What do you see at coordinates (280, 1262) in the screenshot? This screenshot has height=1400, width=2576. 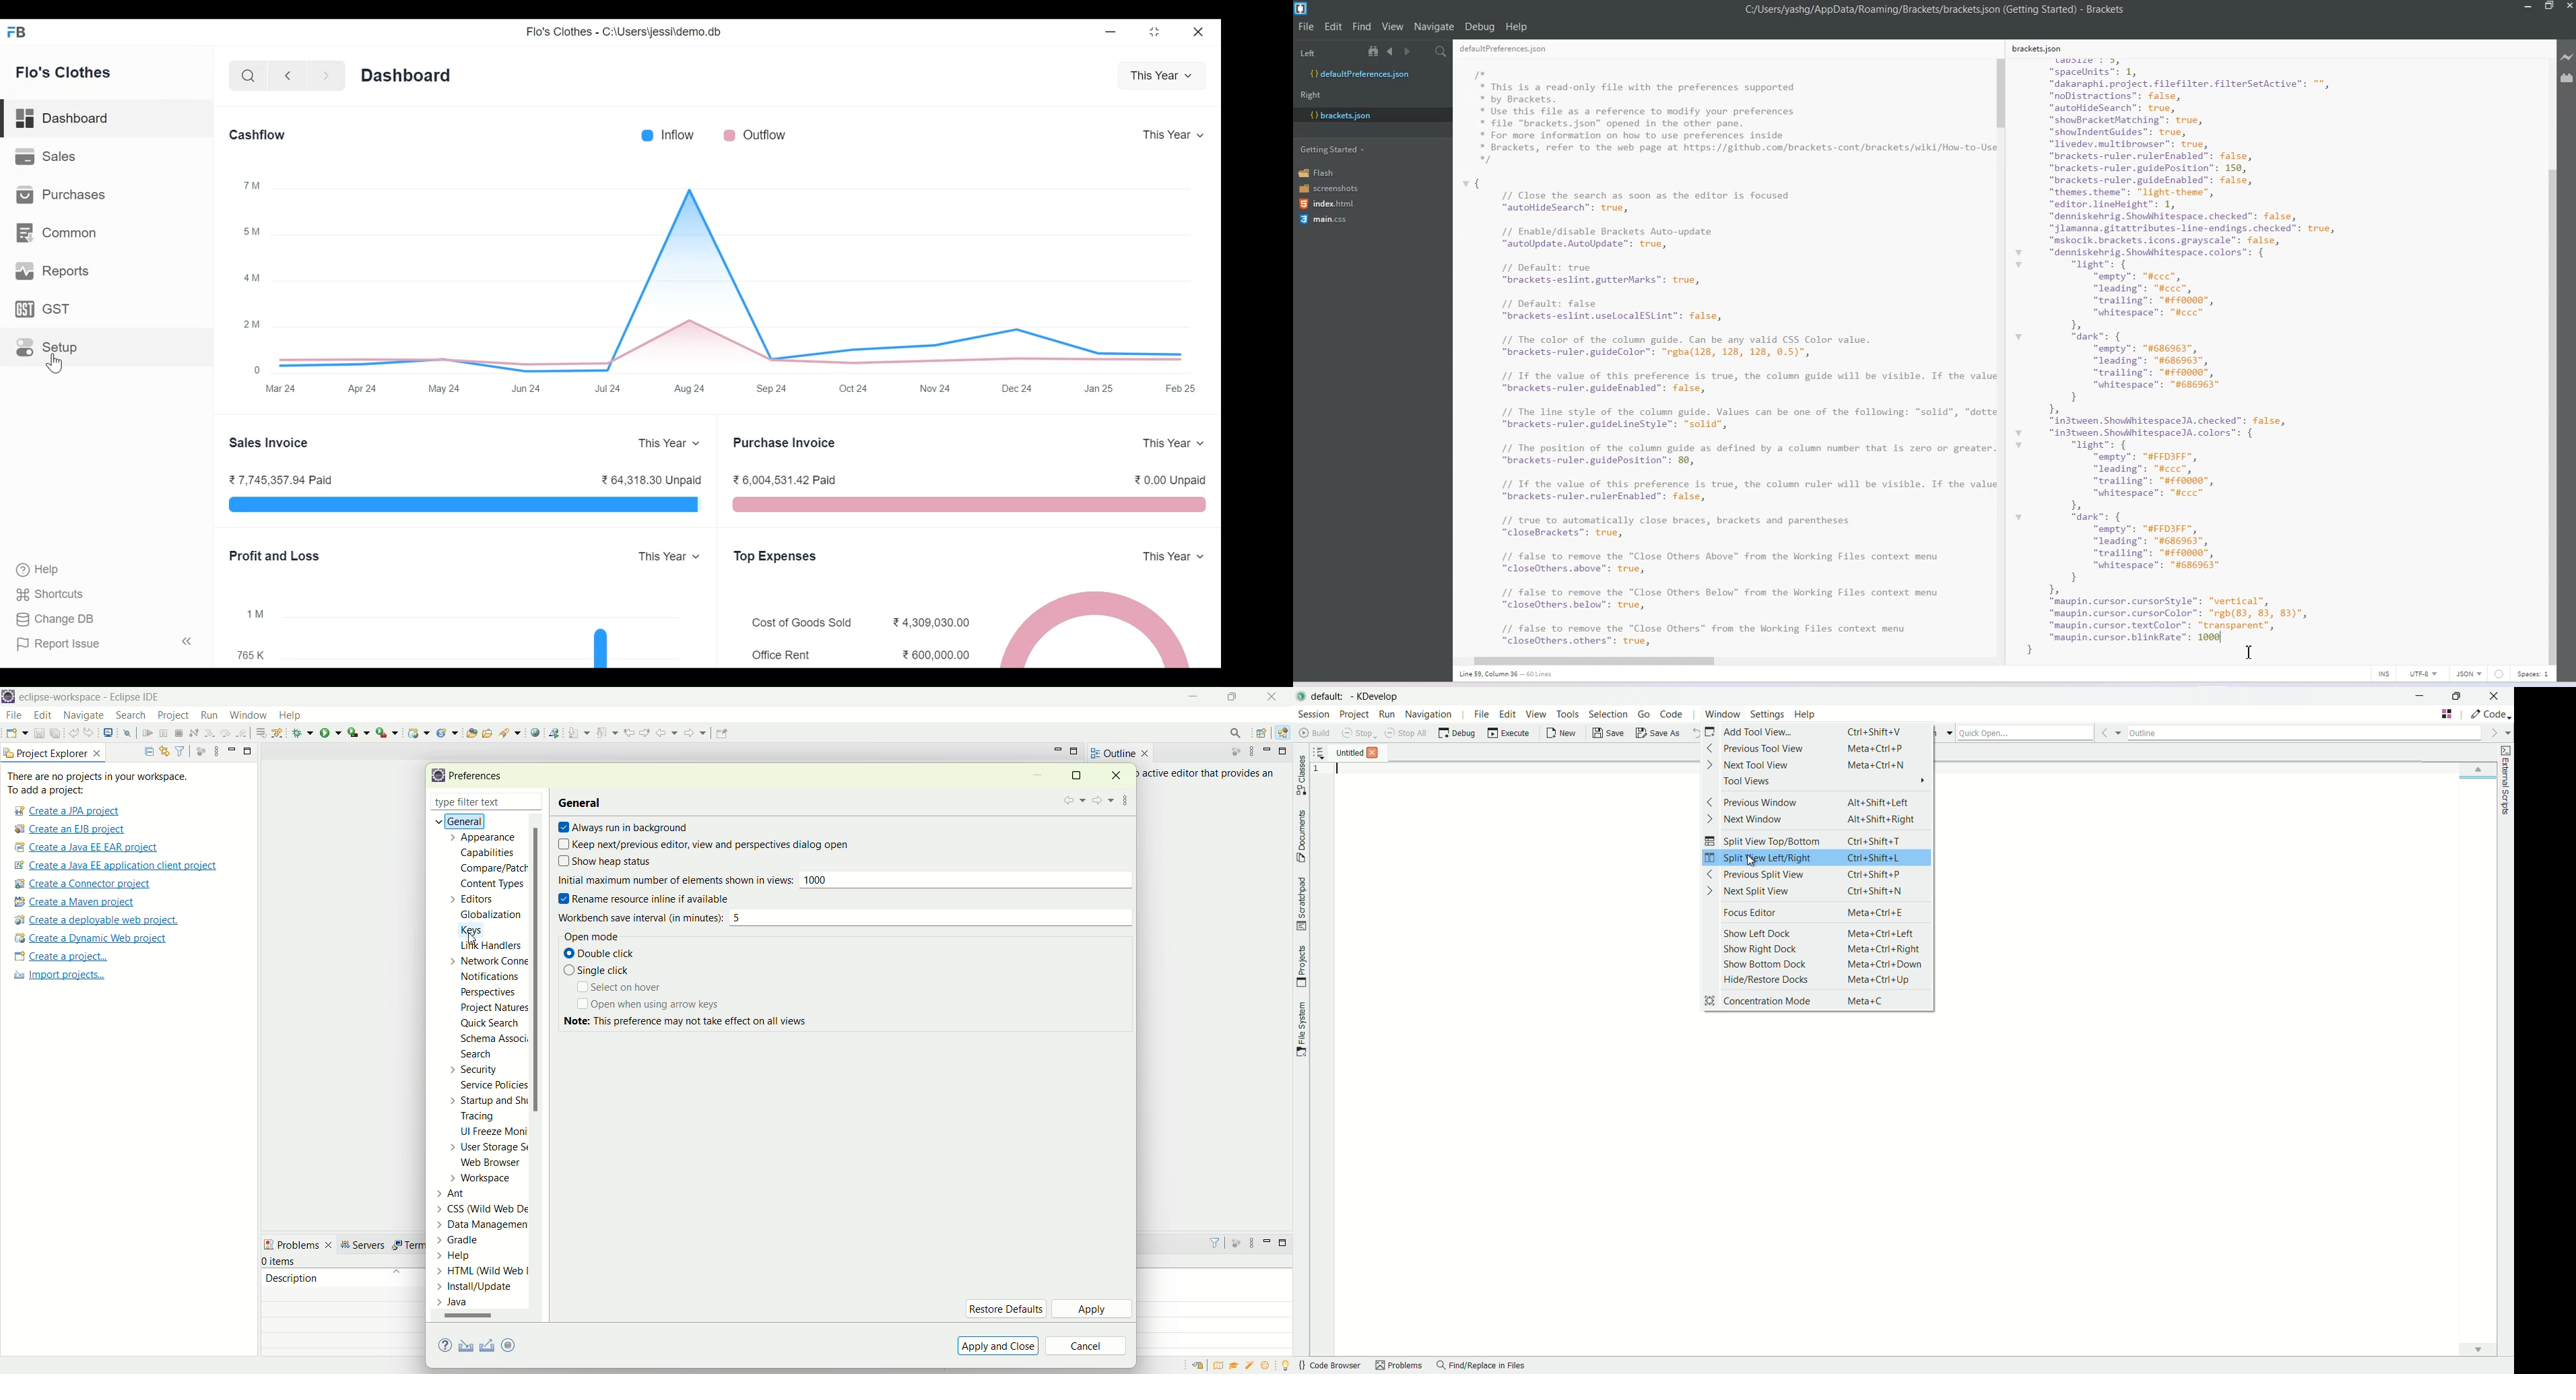 I see `items` at bounding box center [280, 1262].